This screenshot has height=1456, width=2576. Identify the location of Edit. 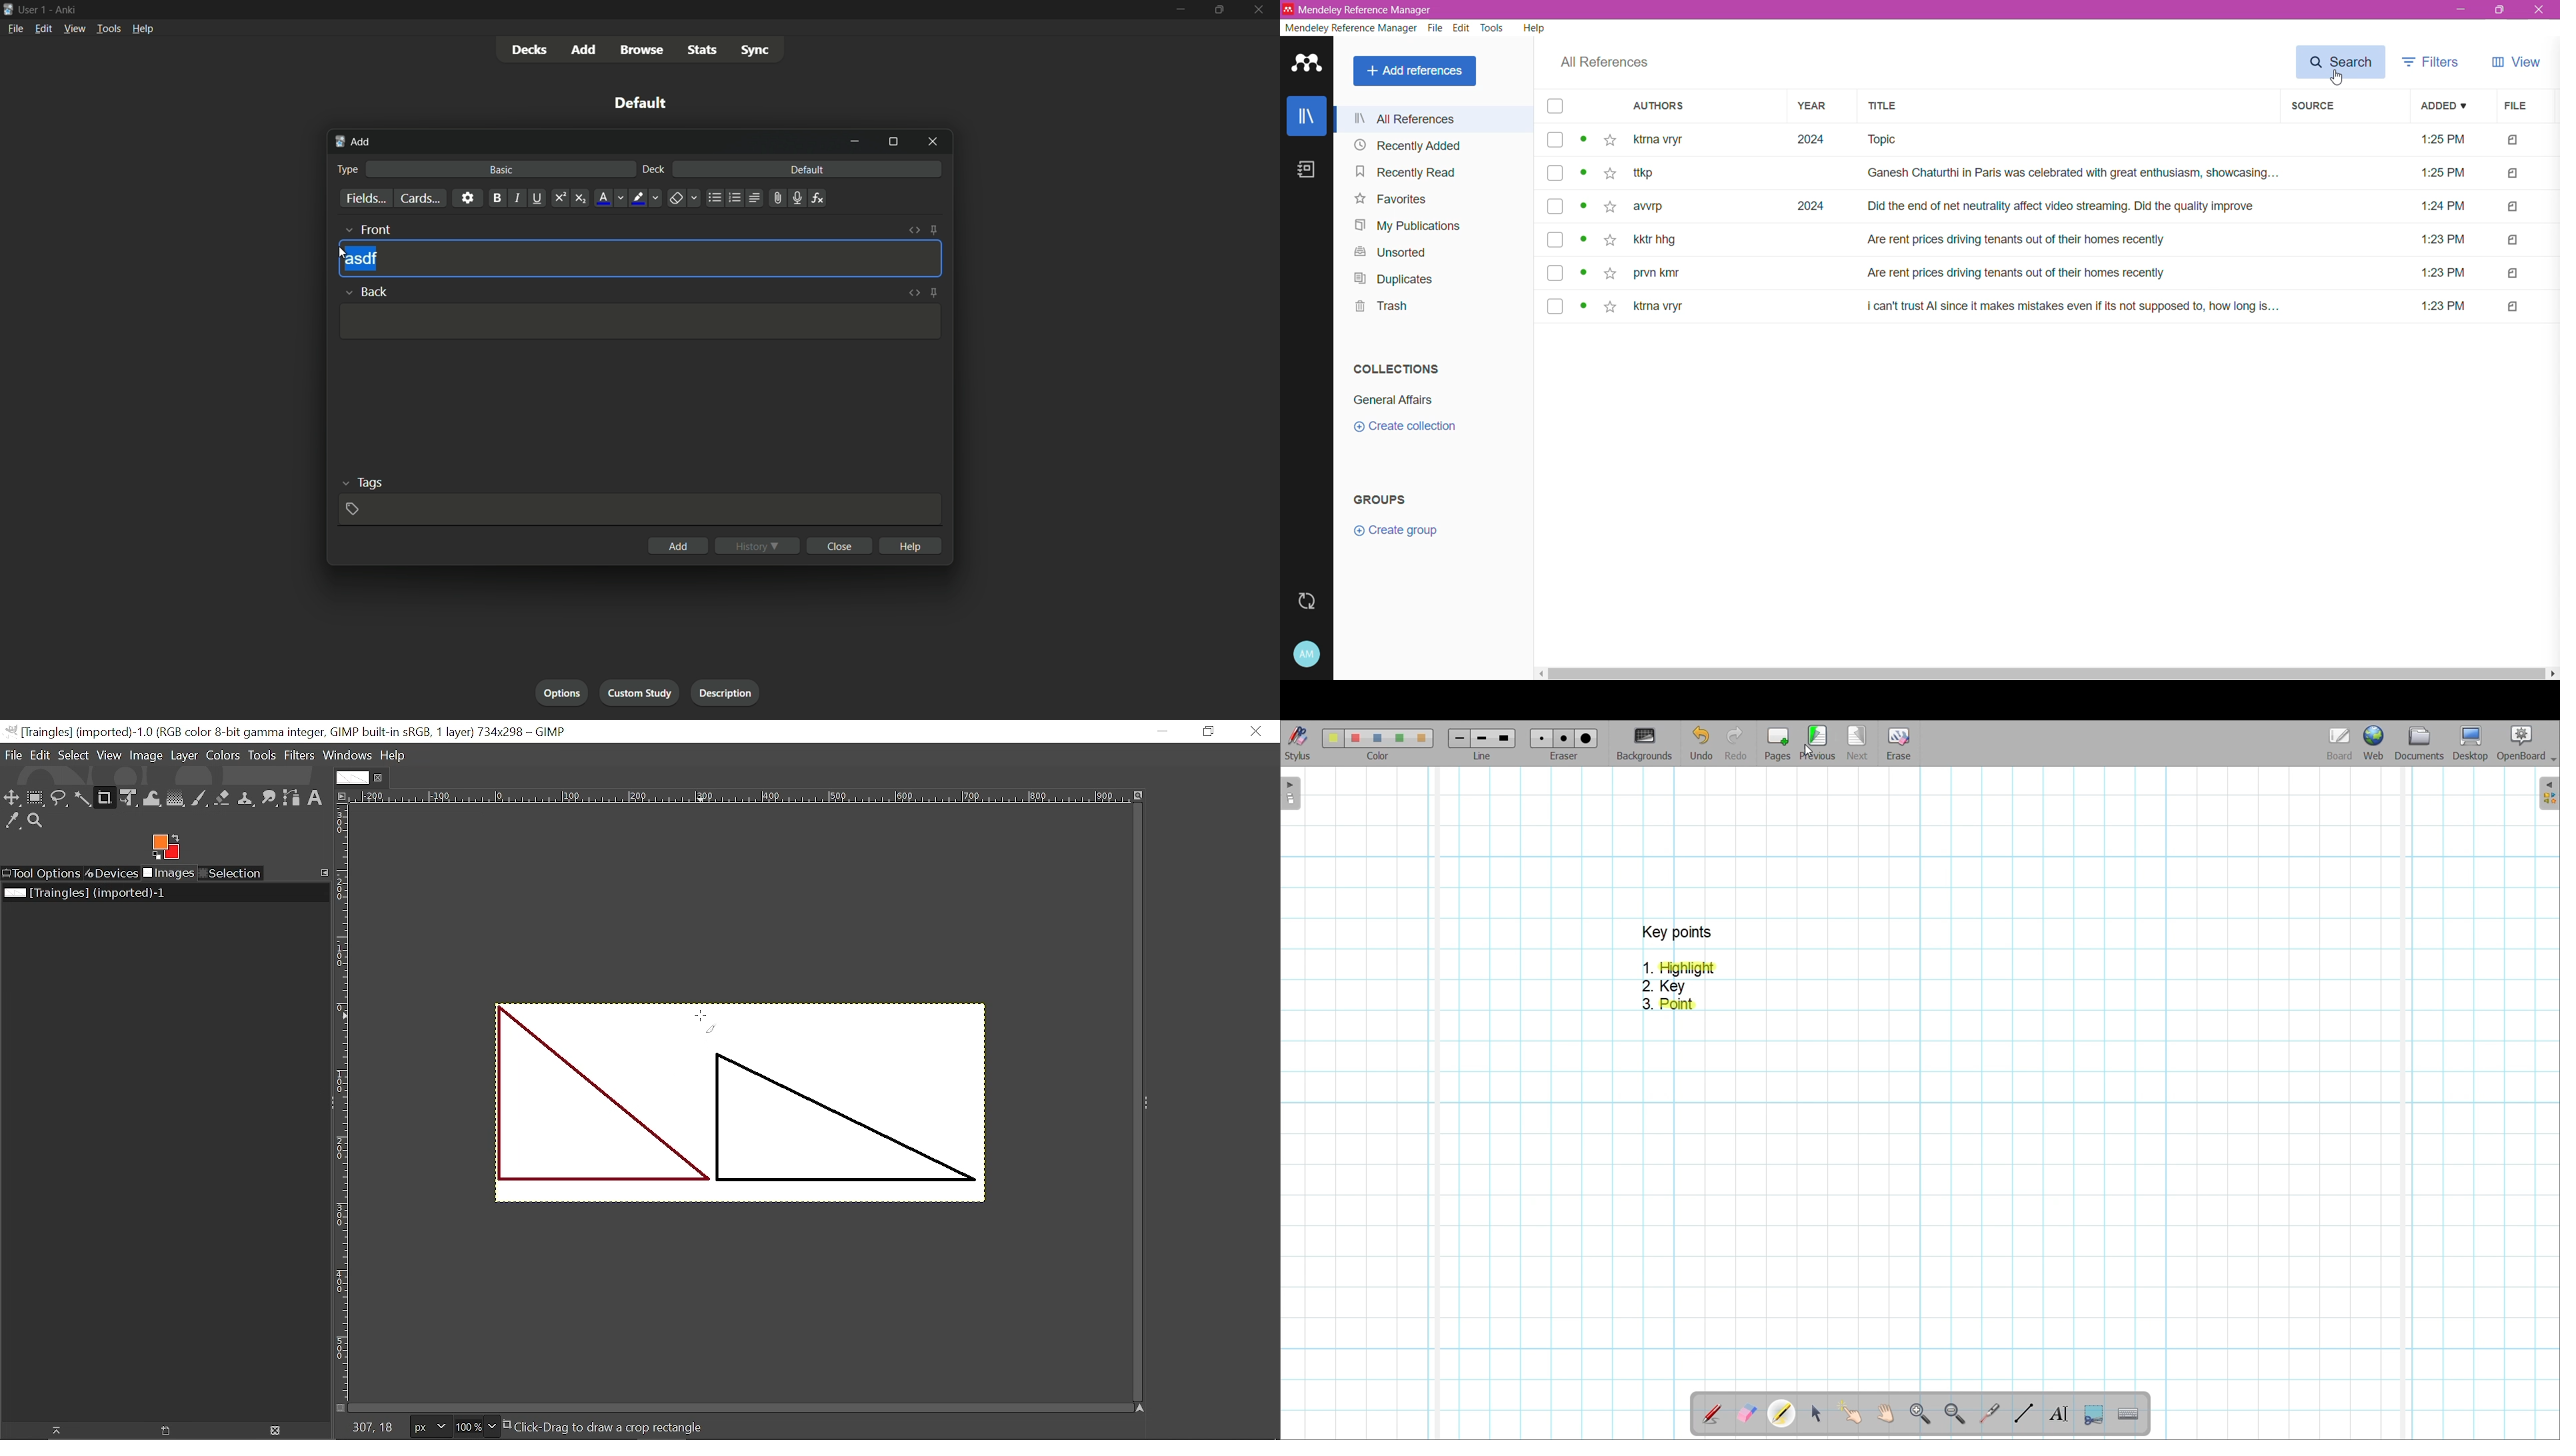
(42, 756).